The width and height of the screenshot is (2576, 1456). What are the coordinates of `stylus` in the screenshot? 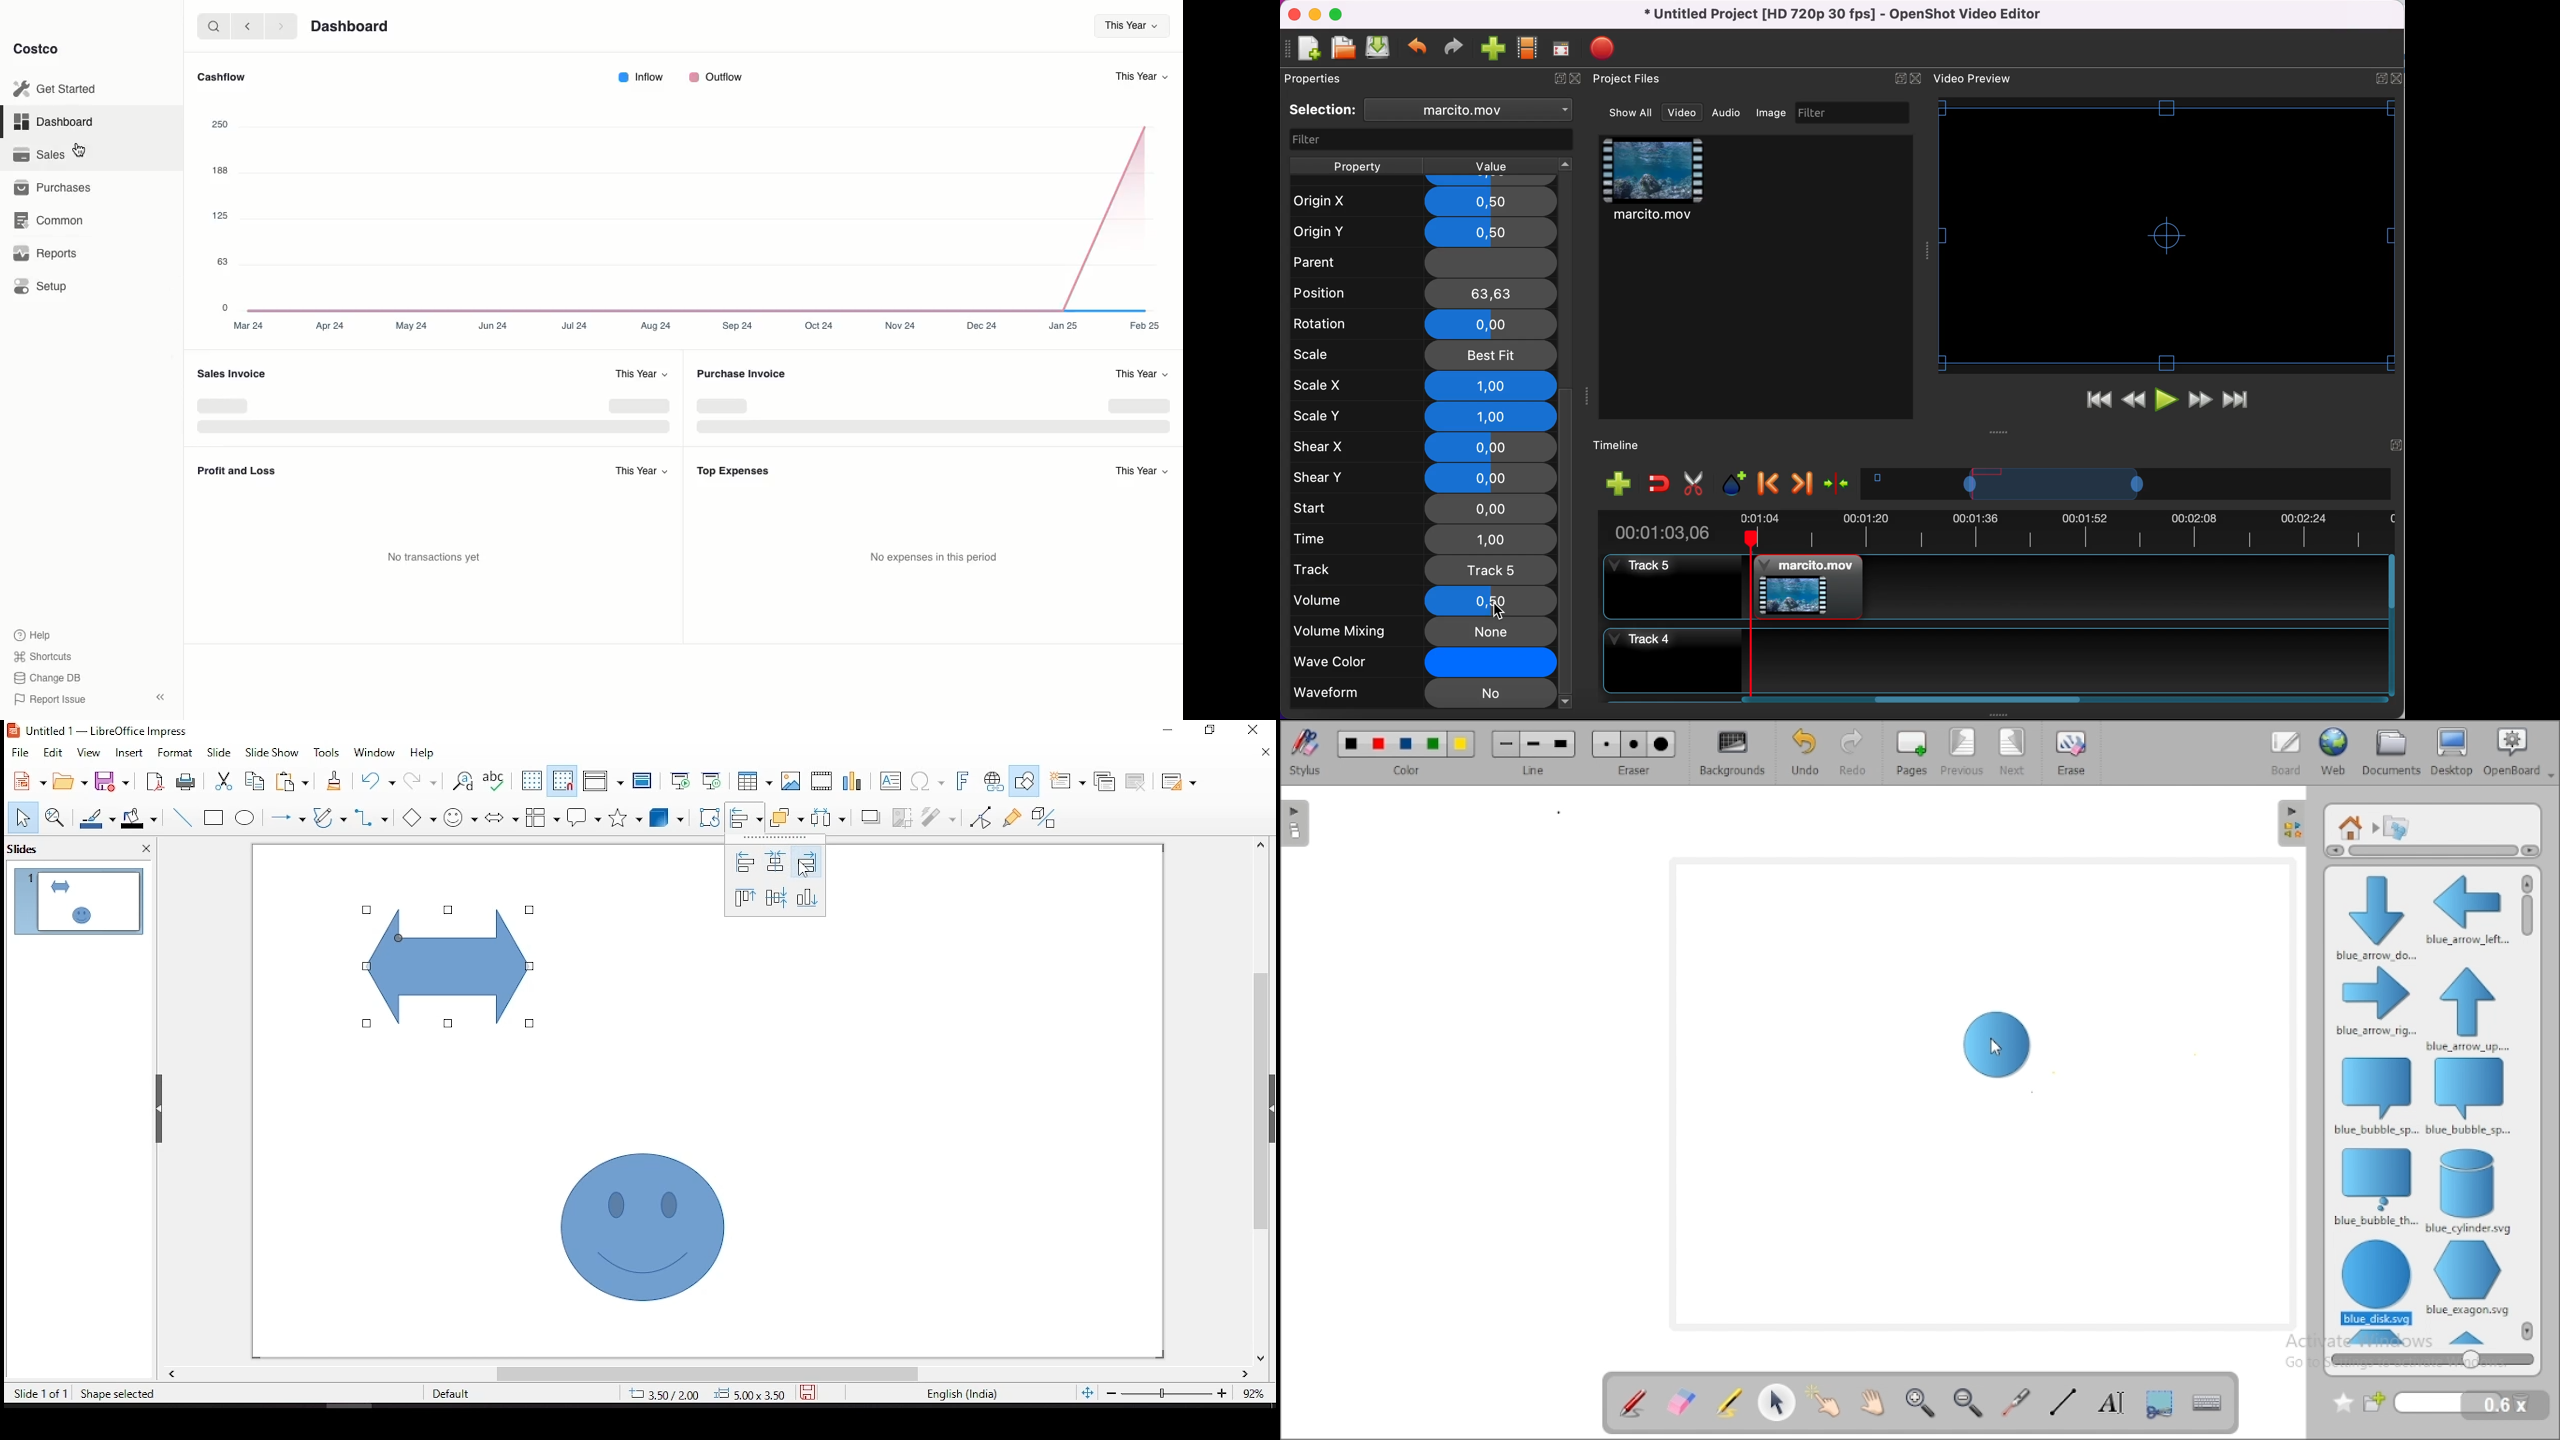 It's located at (1305, 752).